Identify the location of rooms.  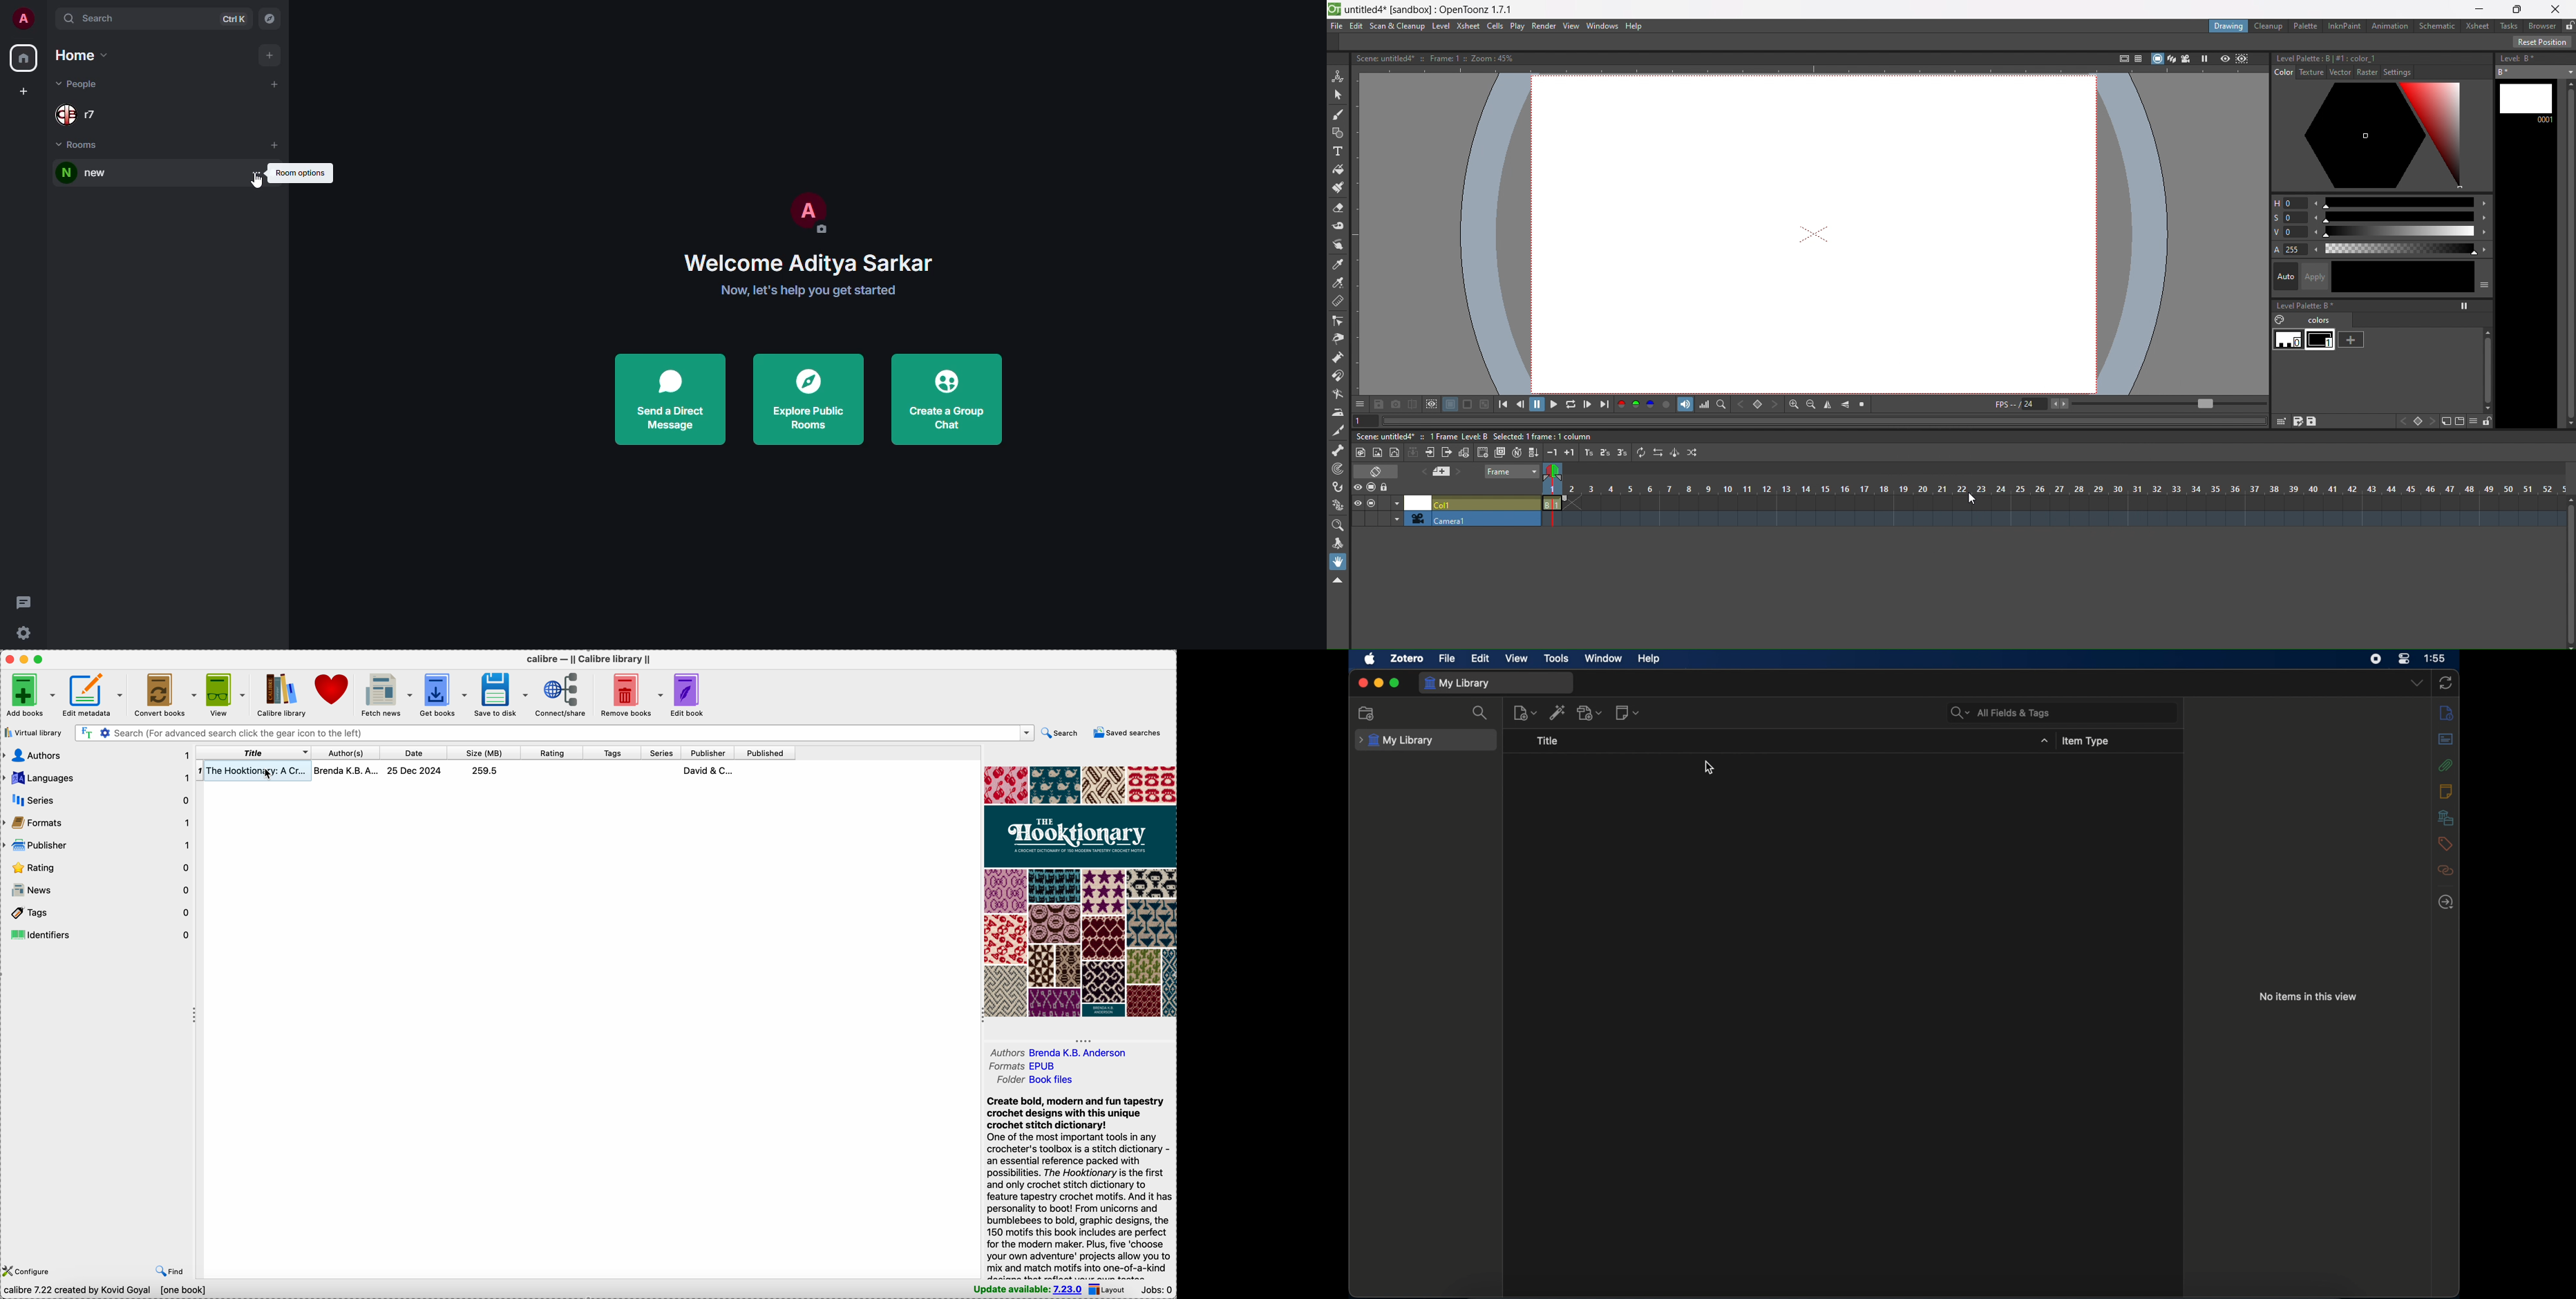
(77, 142).